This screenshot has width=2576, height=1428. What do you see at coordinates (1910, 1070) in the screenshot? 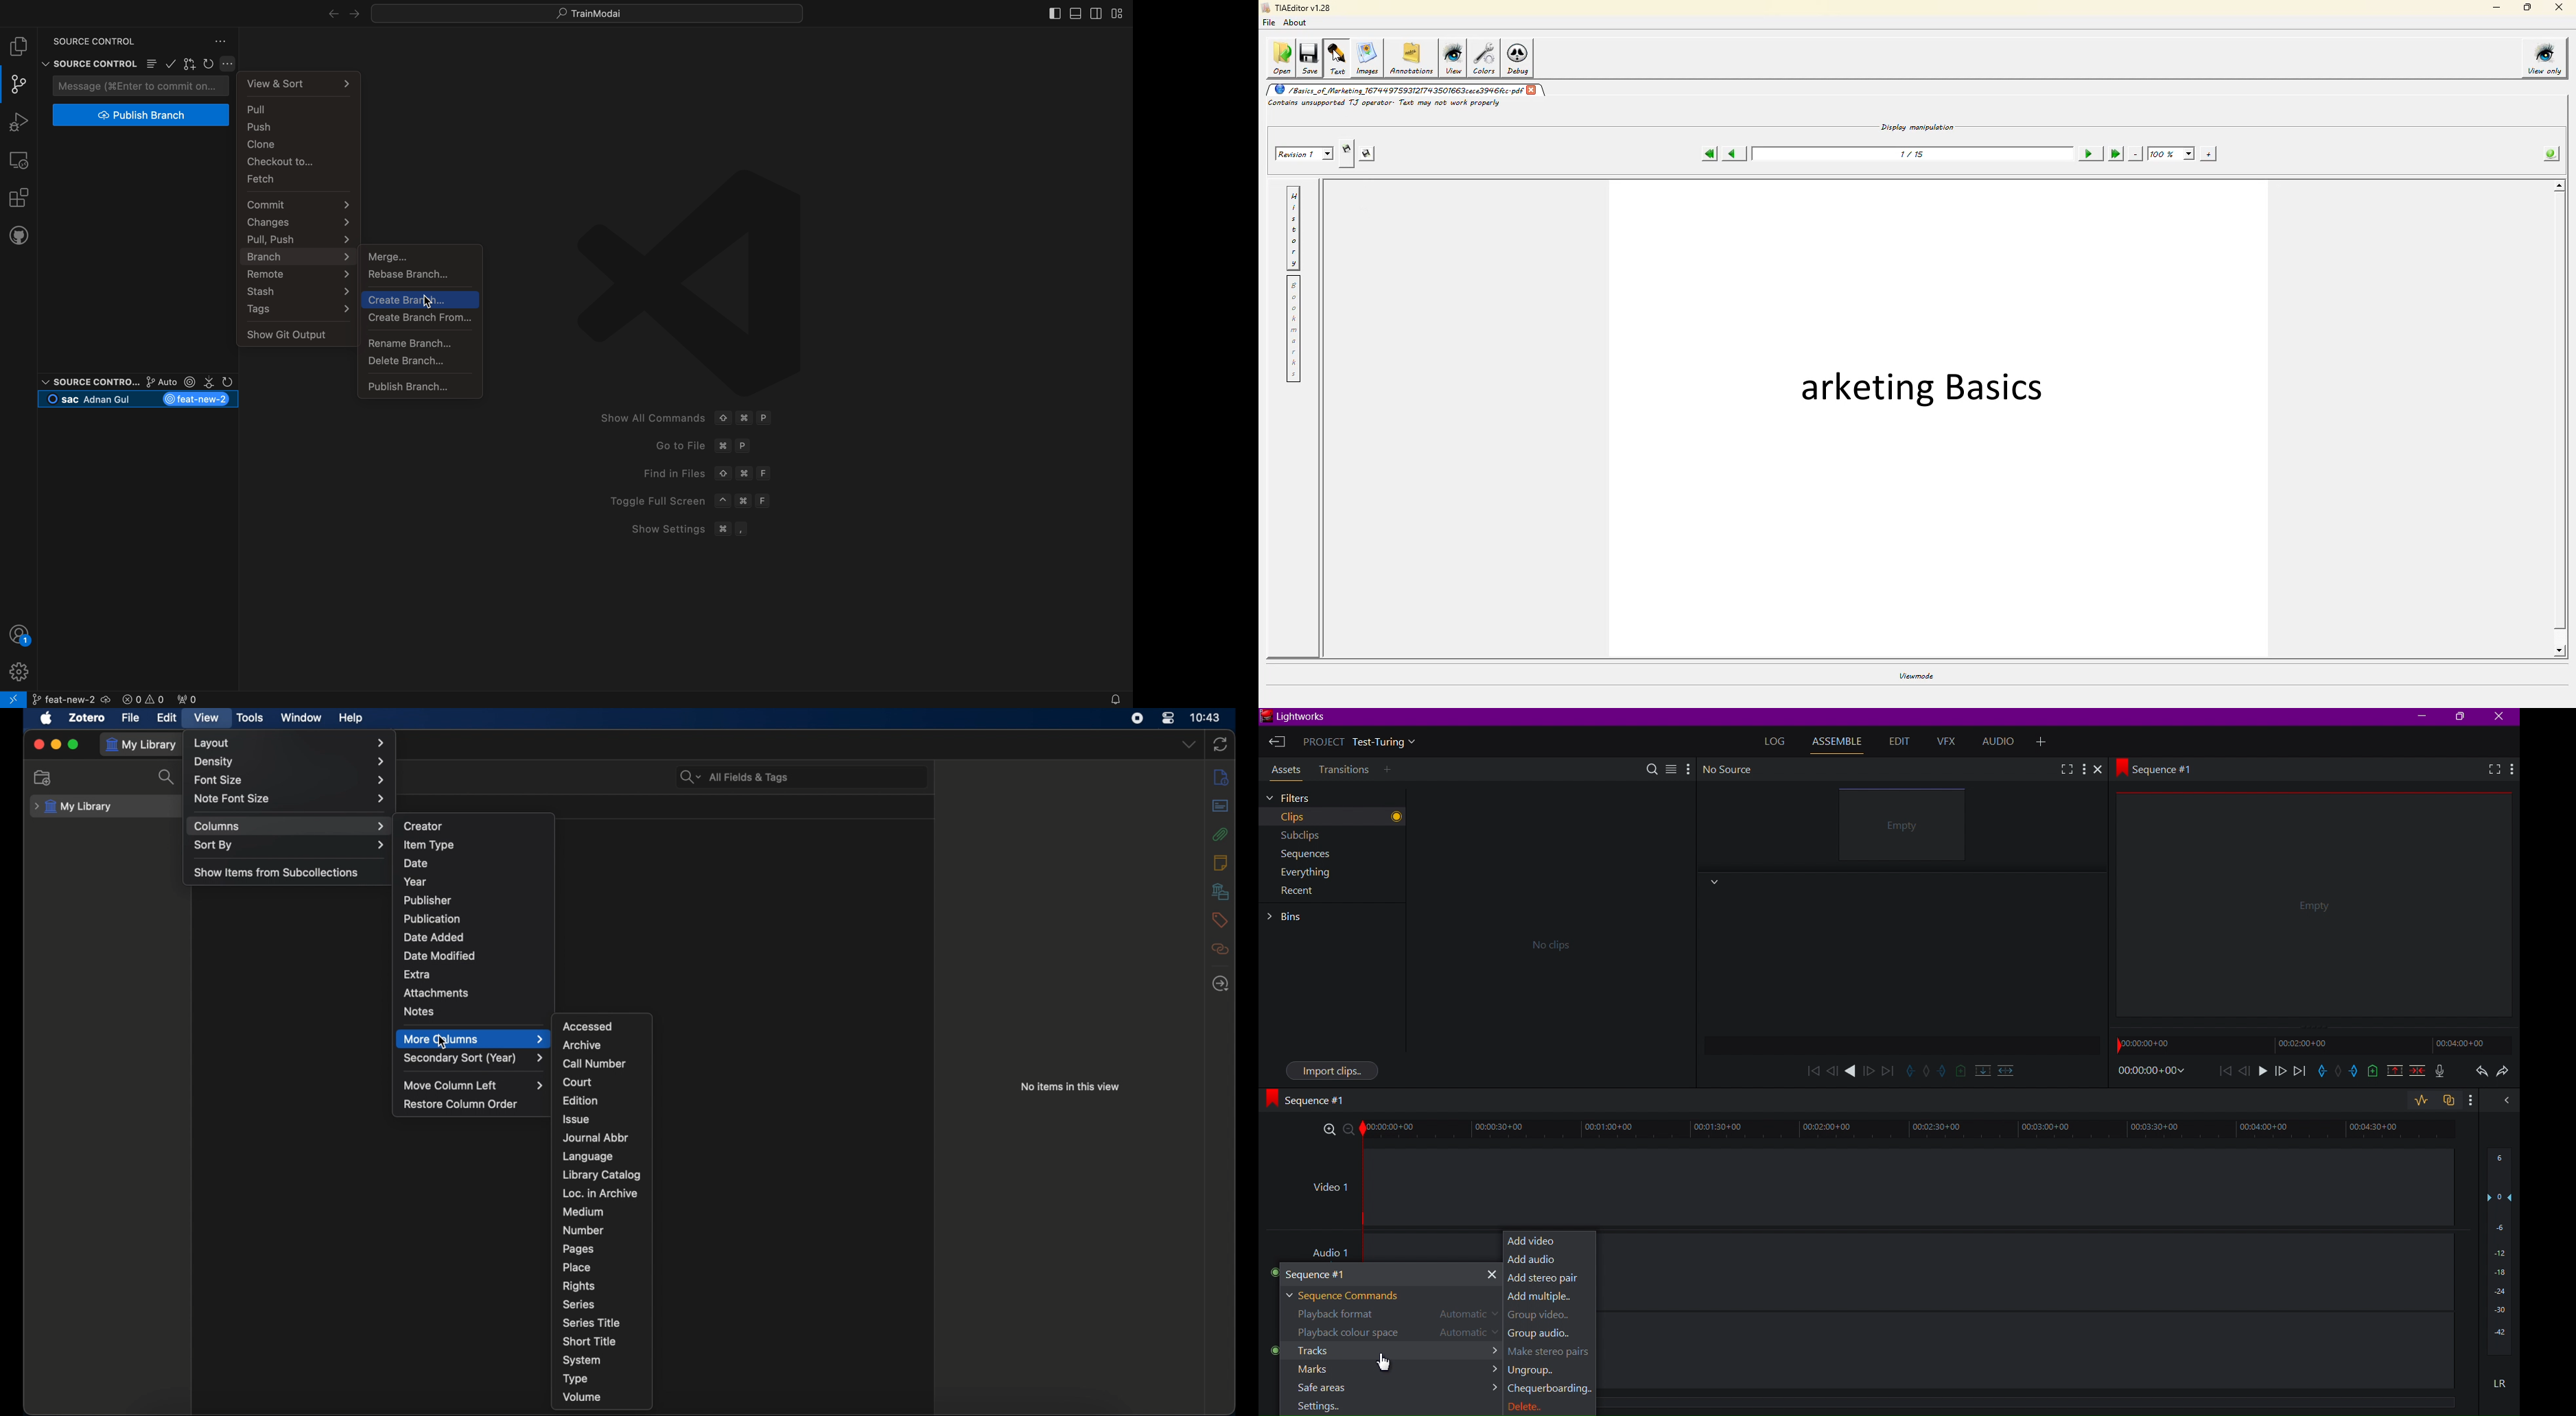
I see `expand edit` at bounding box center [1910, 1070].